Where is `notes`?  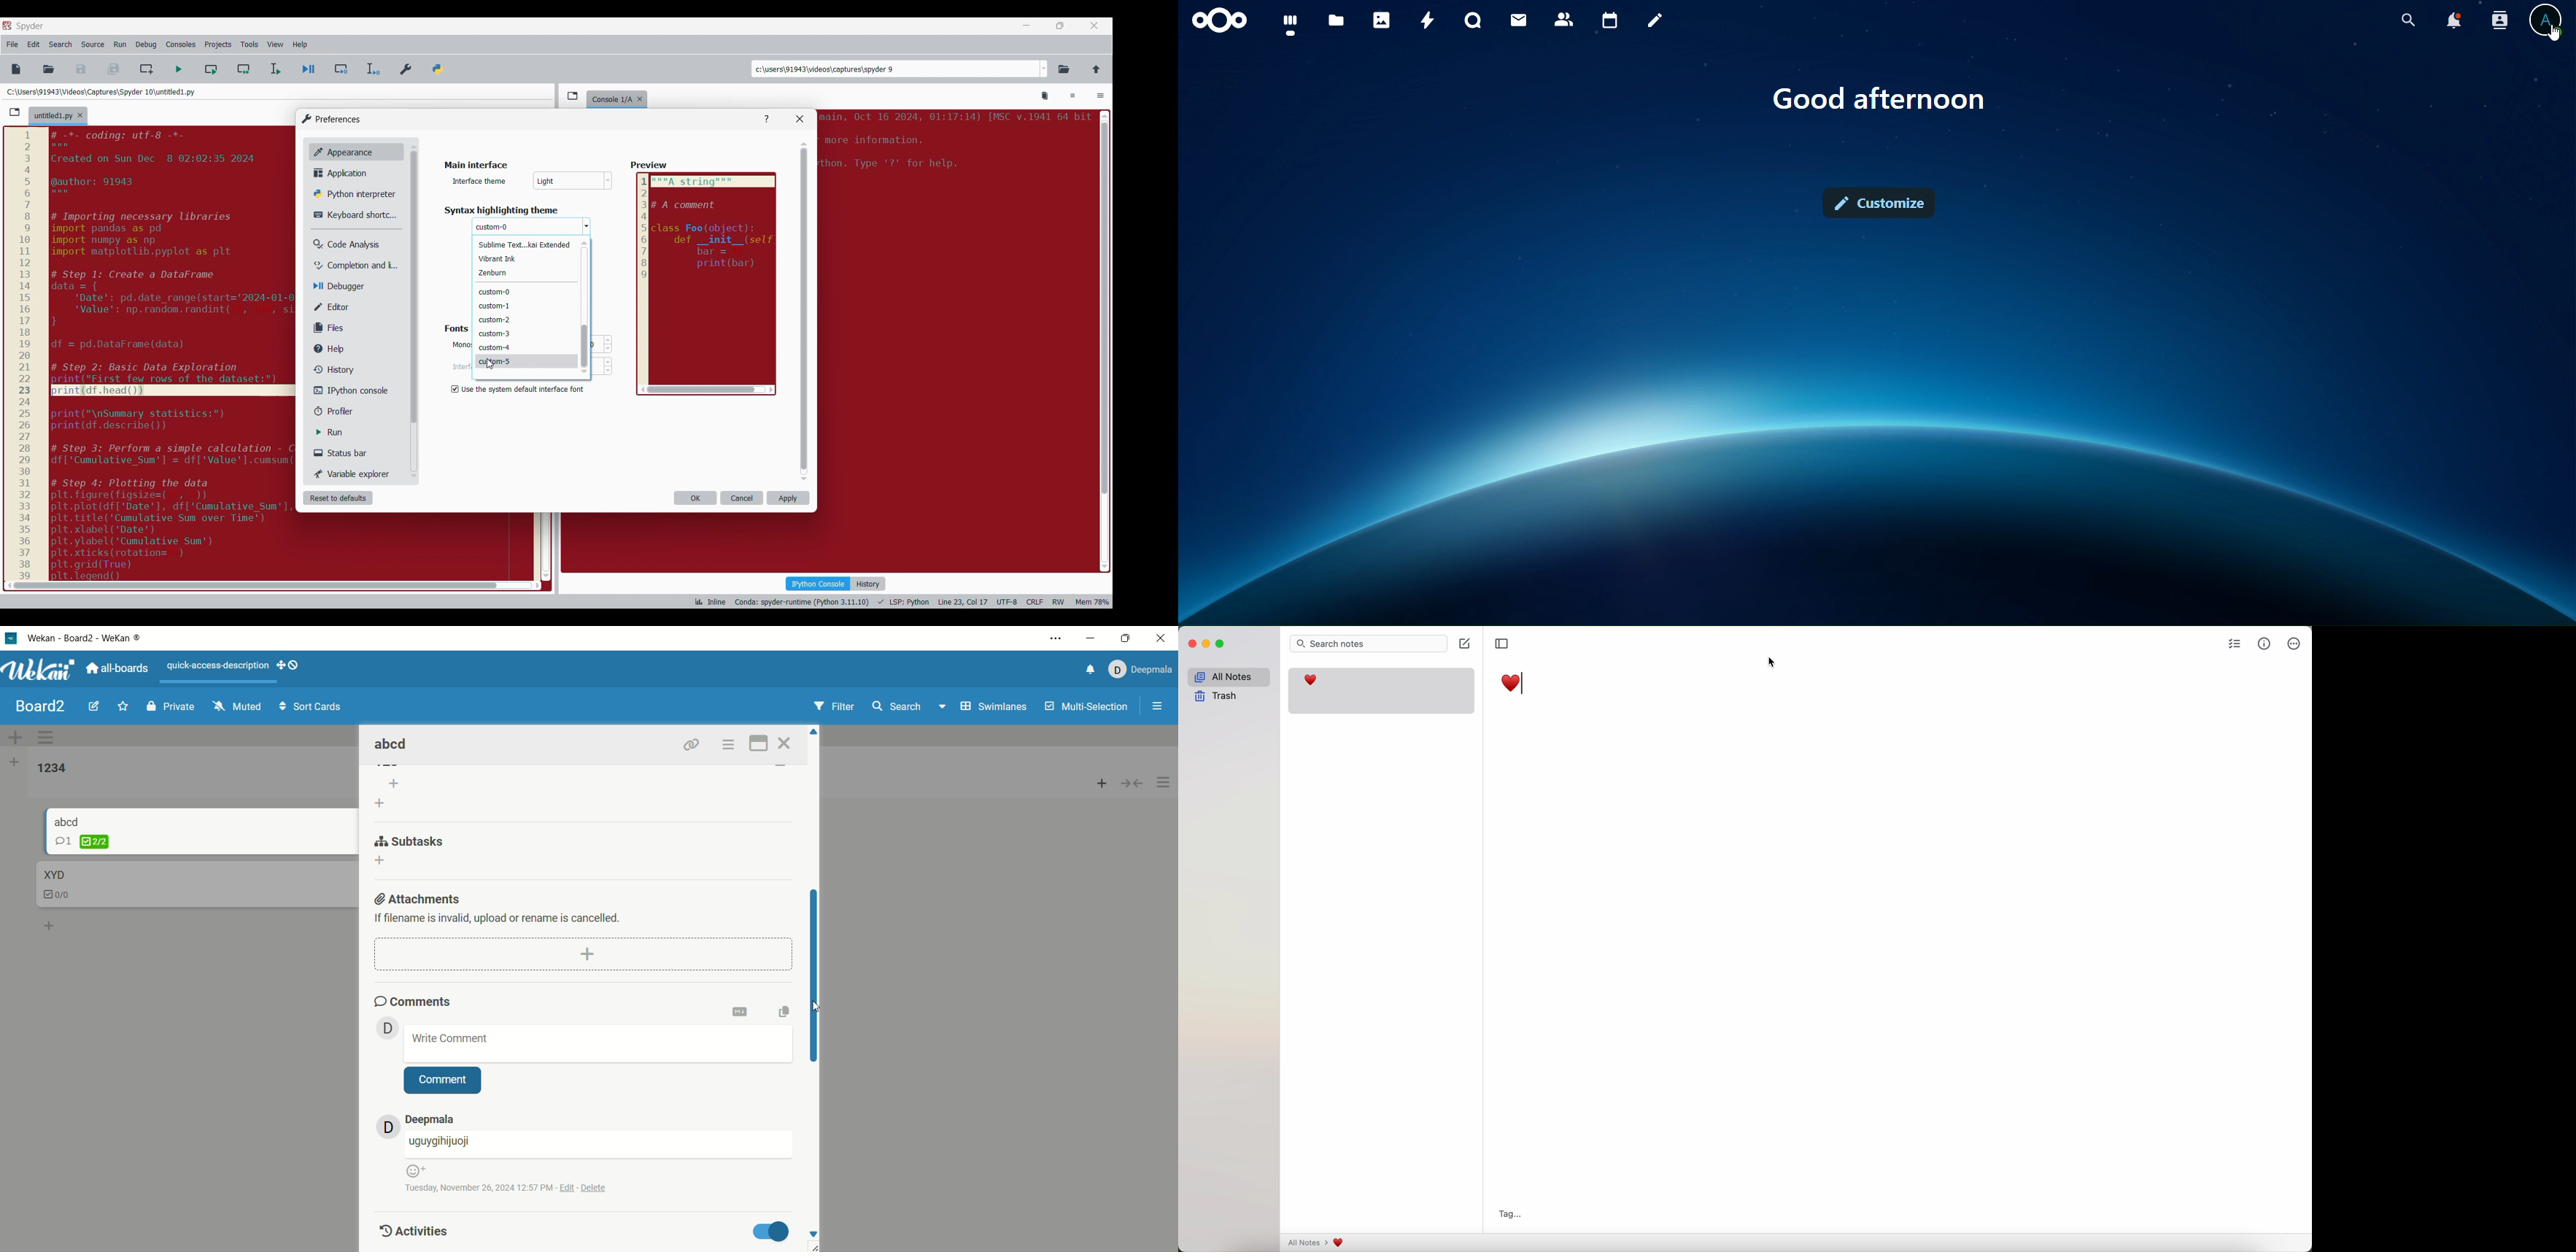
notes is located at coordinates (1655, 22).